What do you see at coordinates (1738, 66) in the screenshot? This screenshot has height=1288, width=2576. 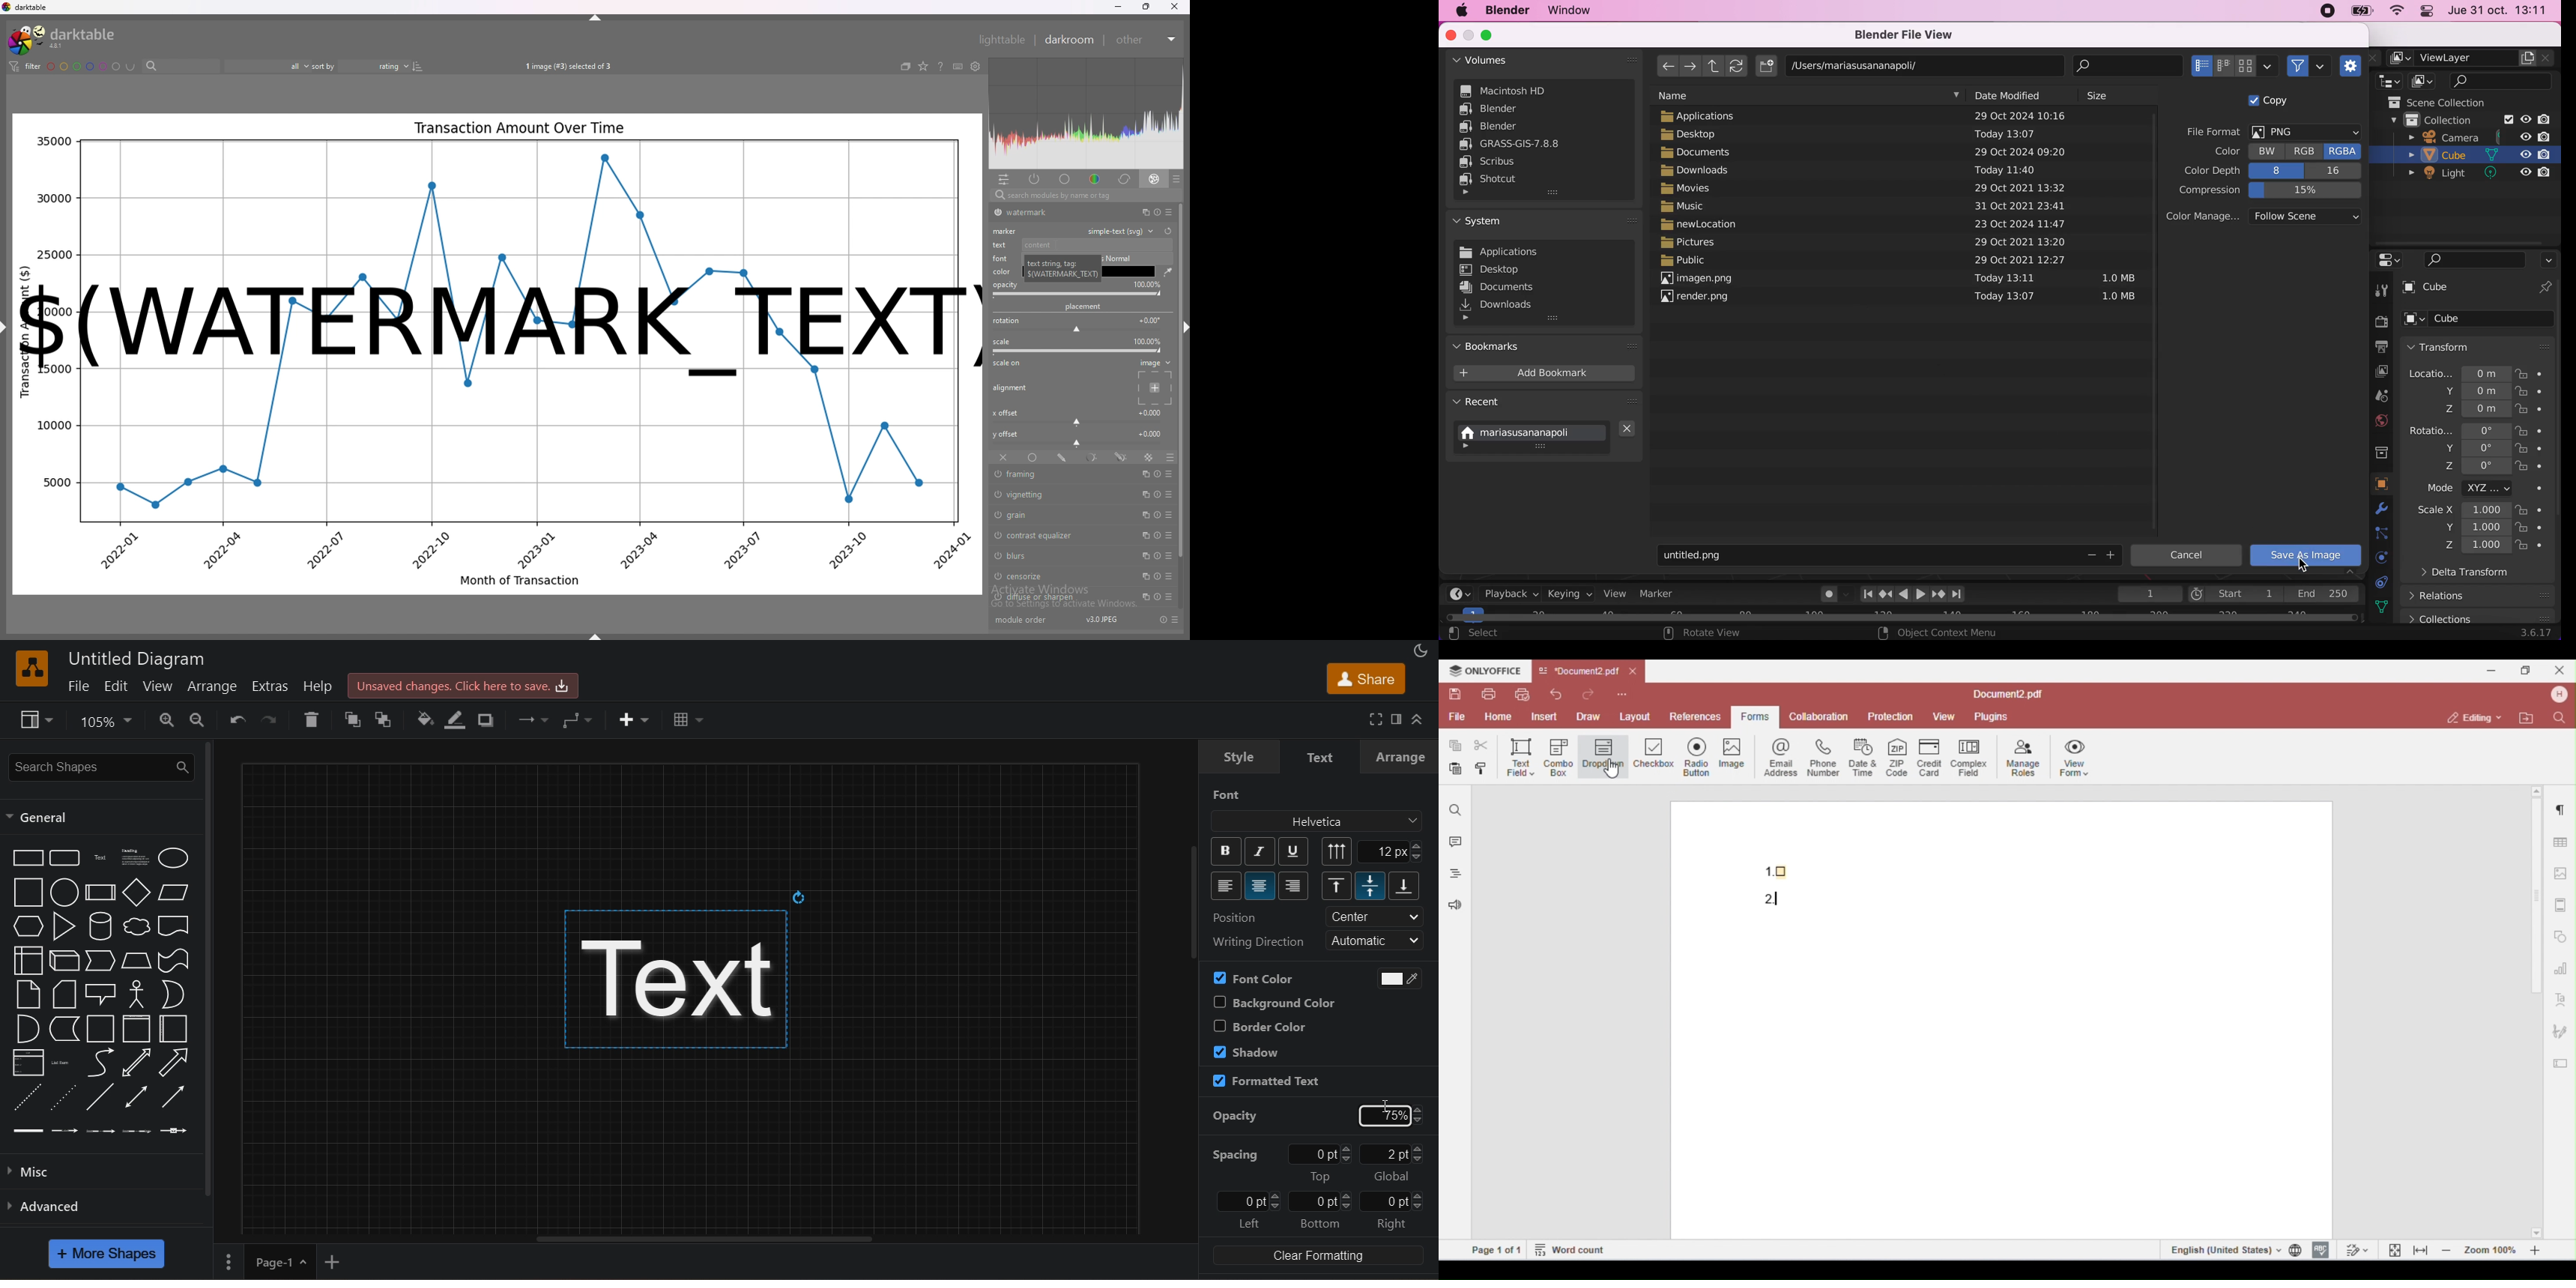 I see `refresh file list` at bounding box center [1738, 66].